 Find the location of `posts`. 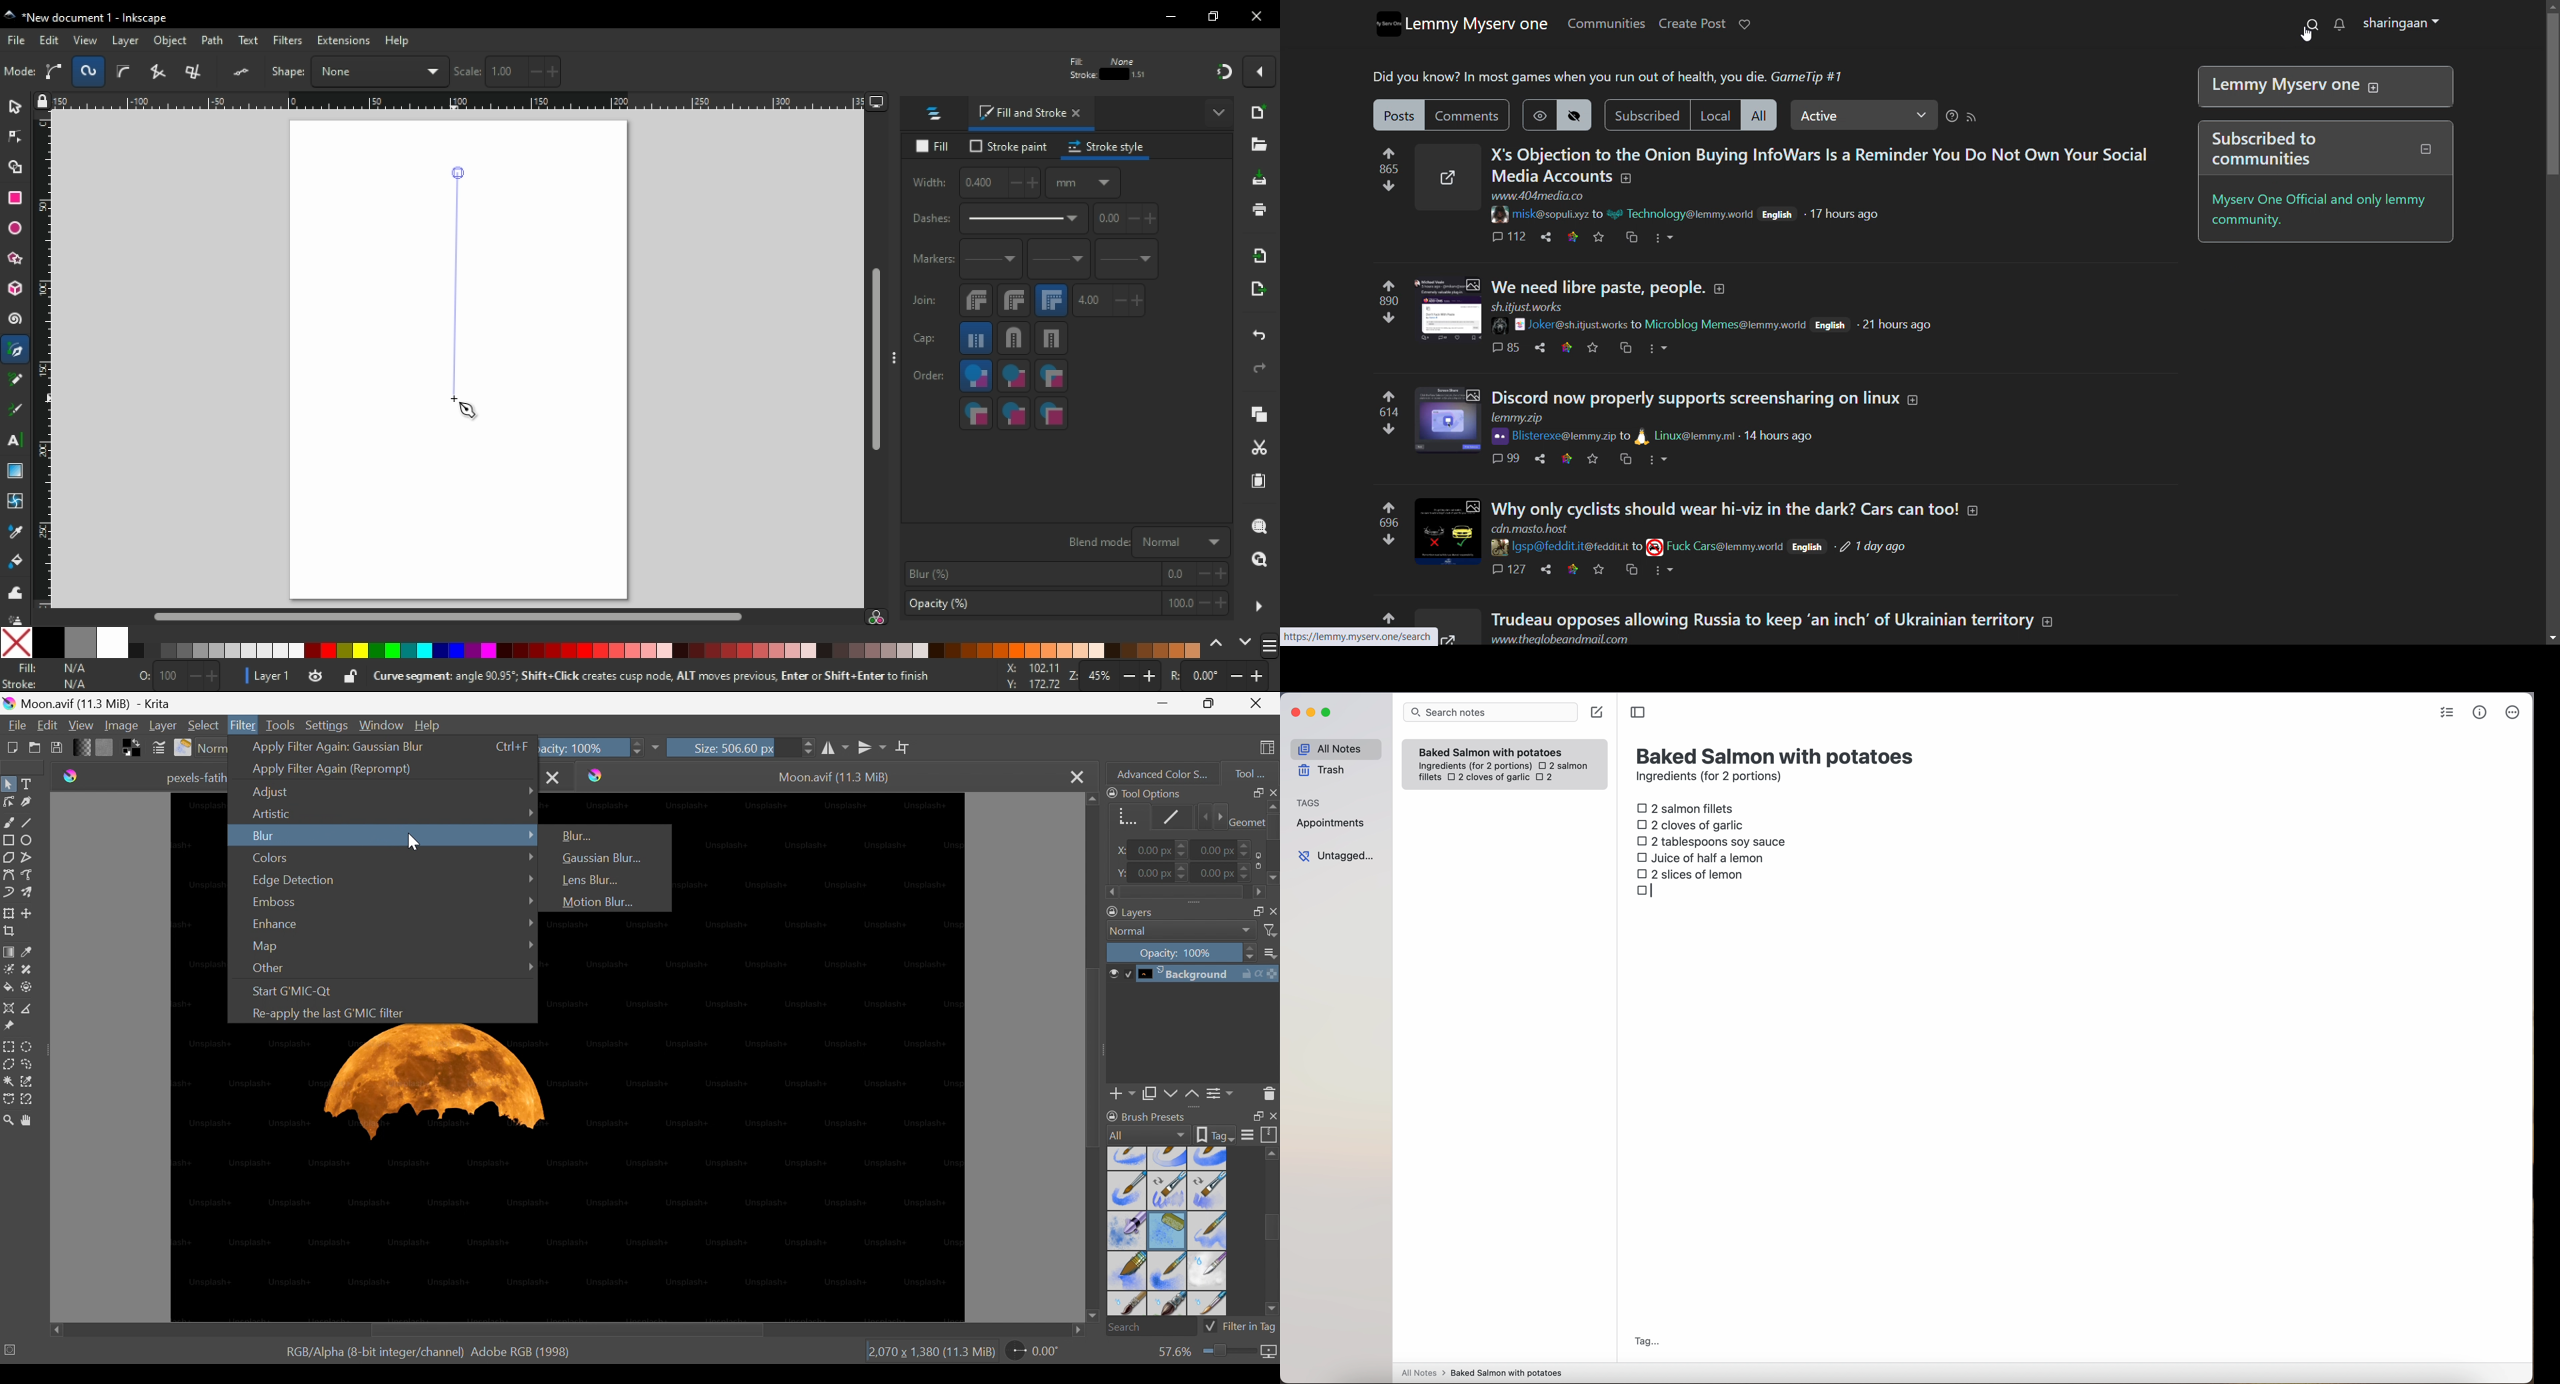

posts is located at coordinates (1399, 115).